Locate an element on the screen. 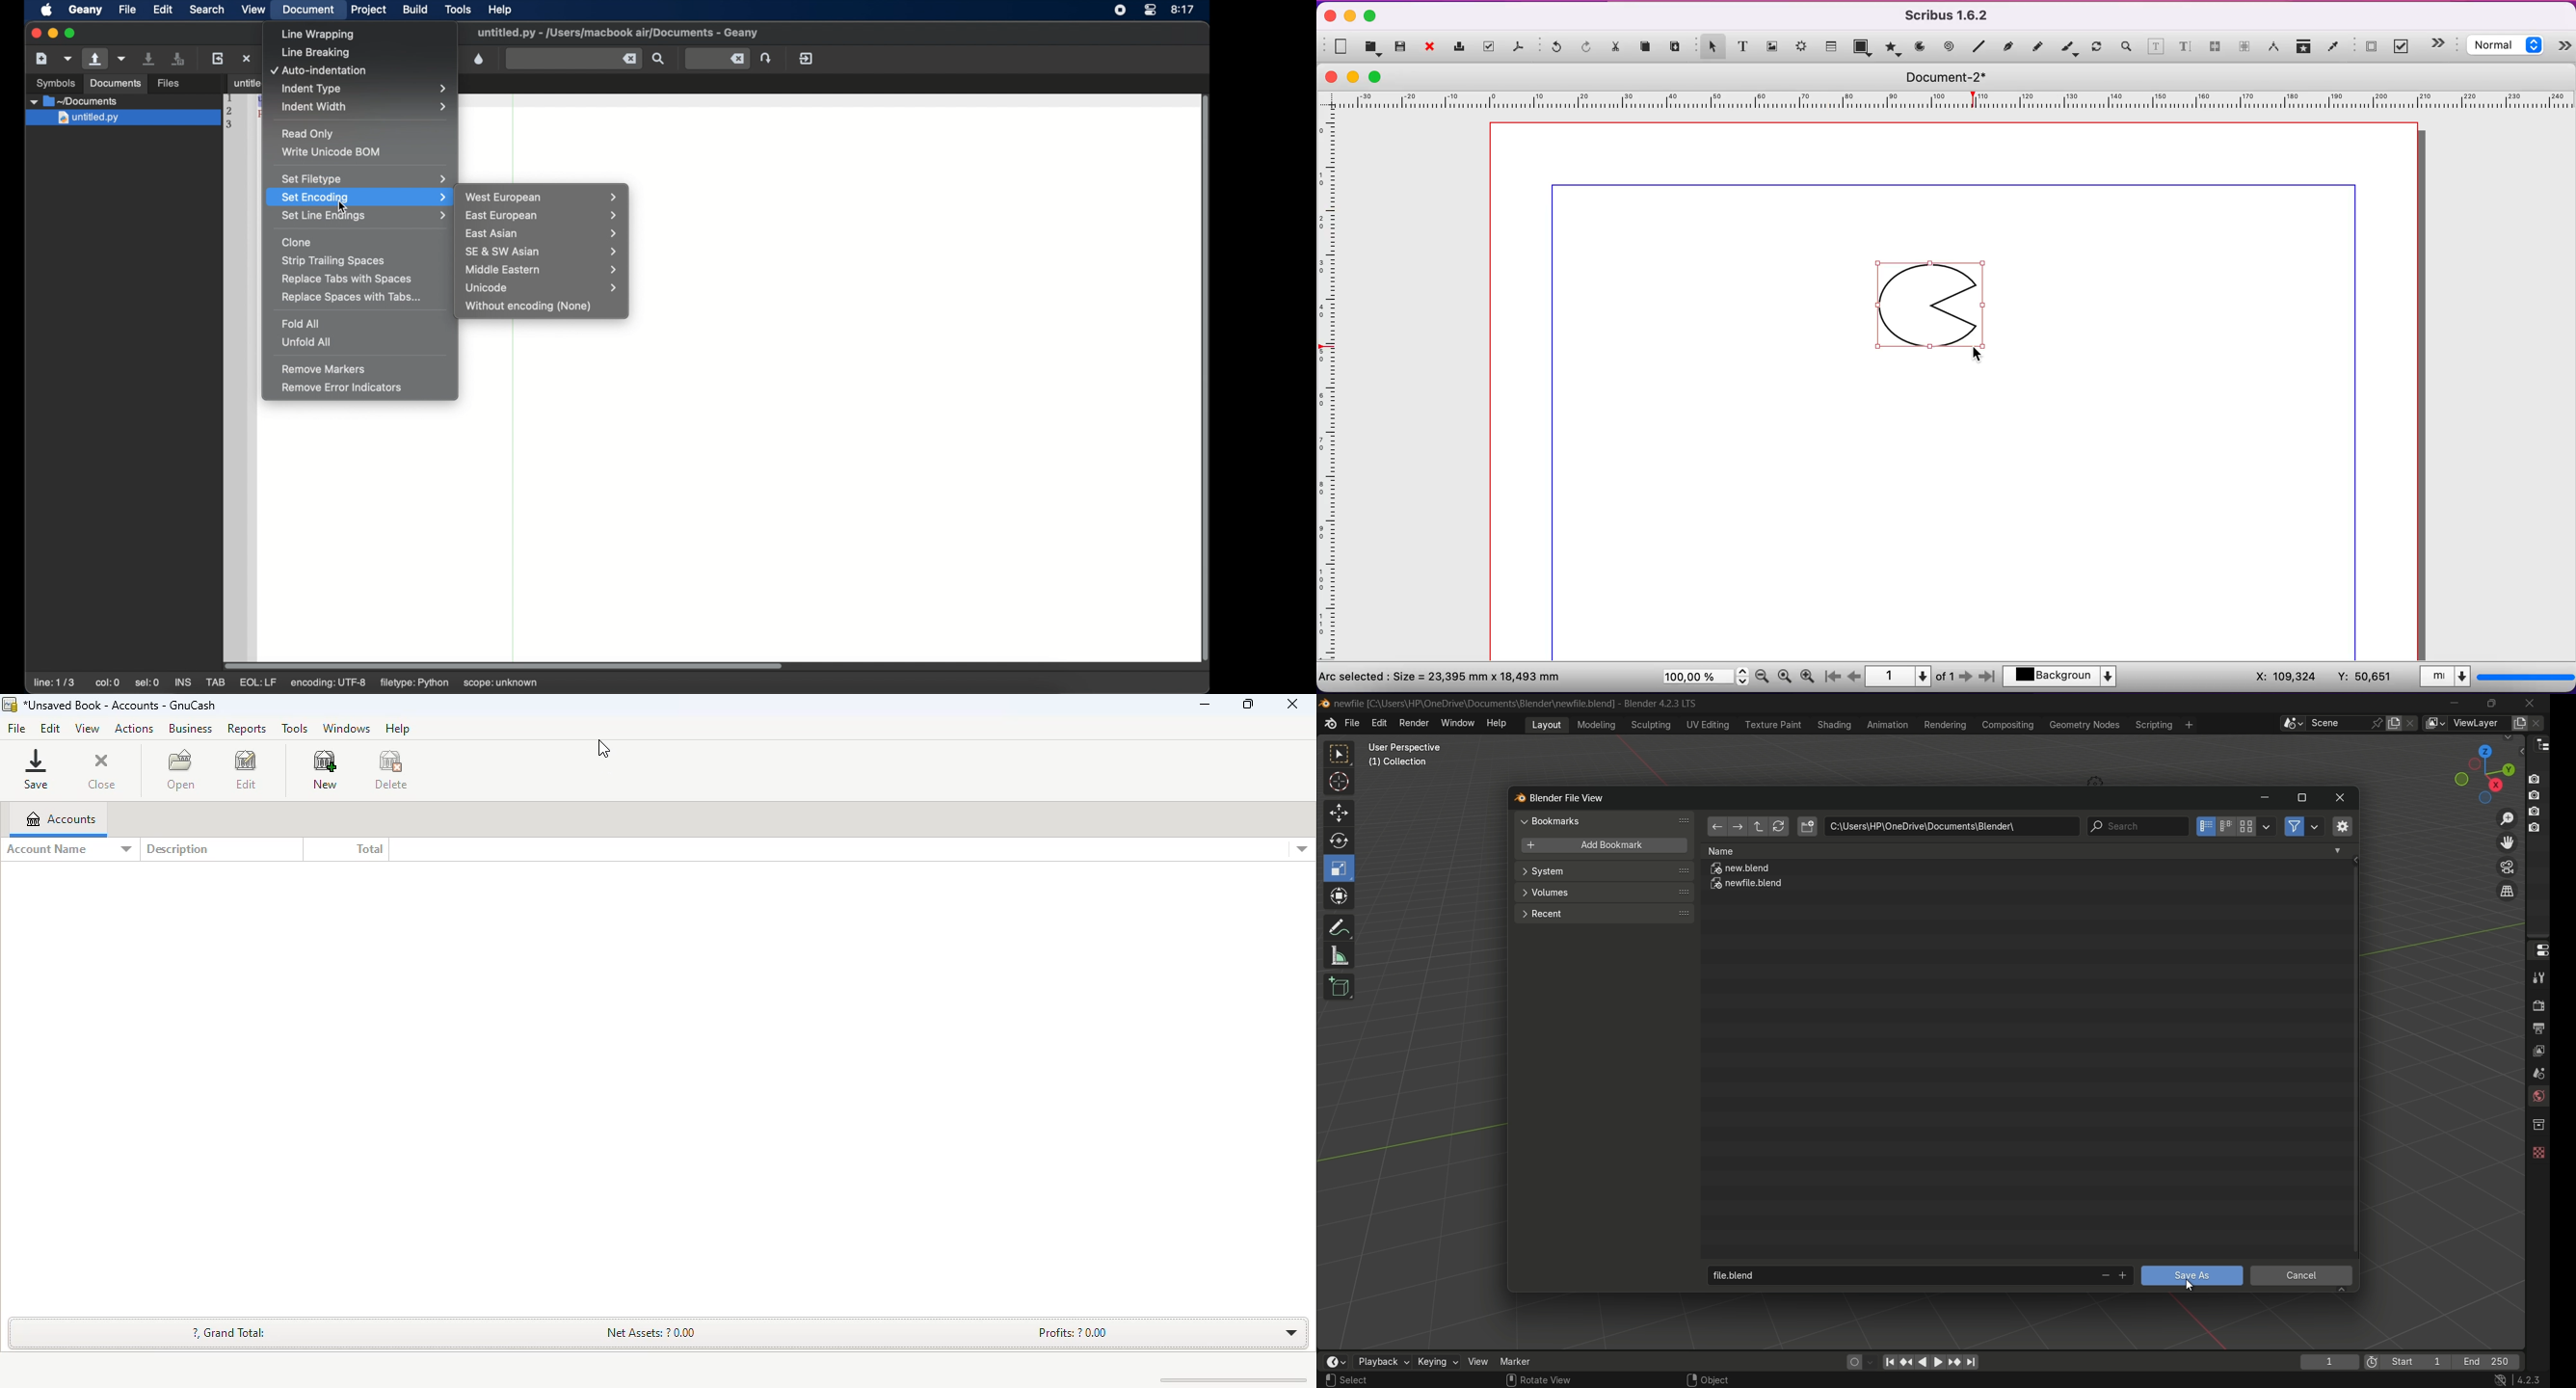  close is located at coordinates (1433, 48).